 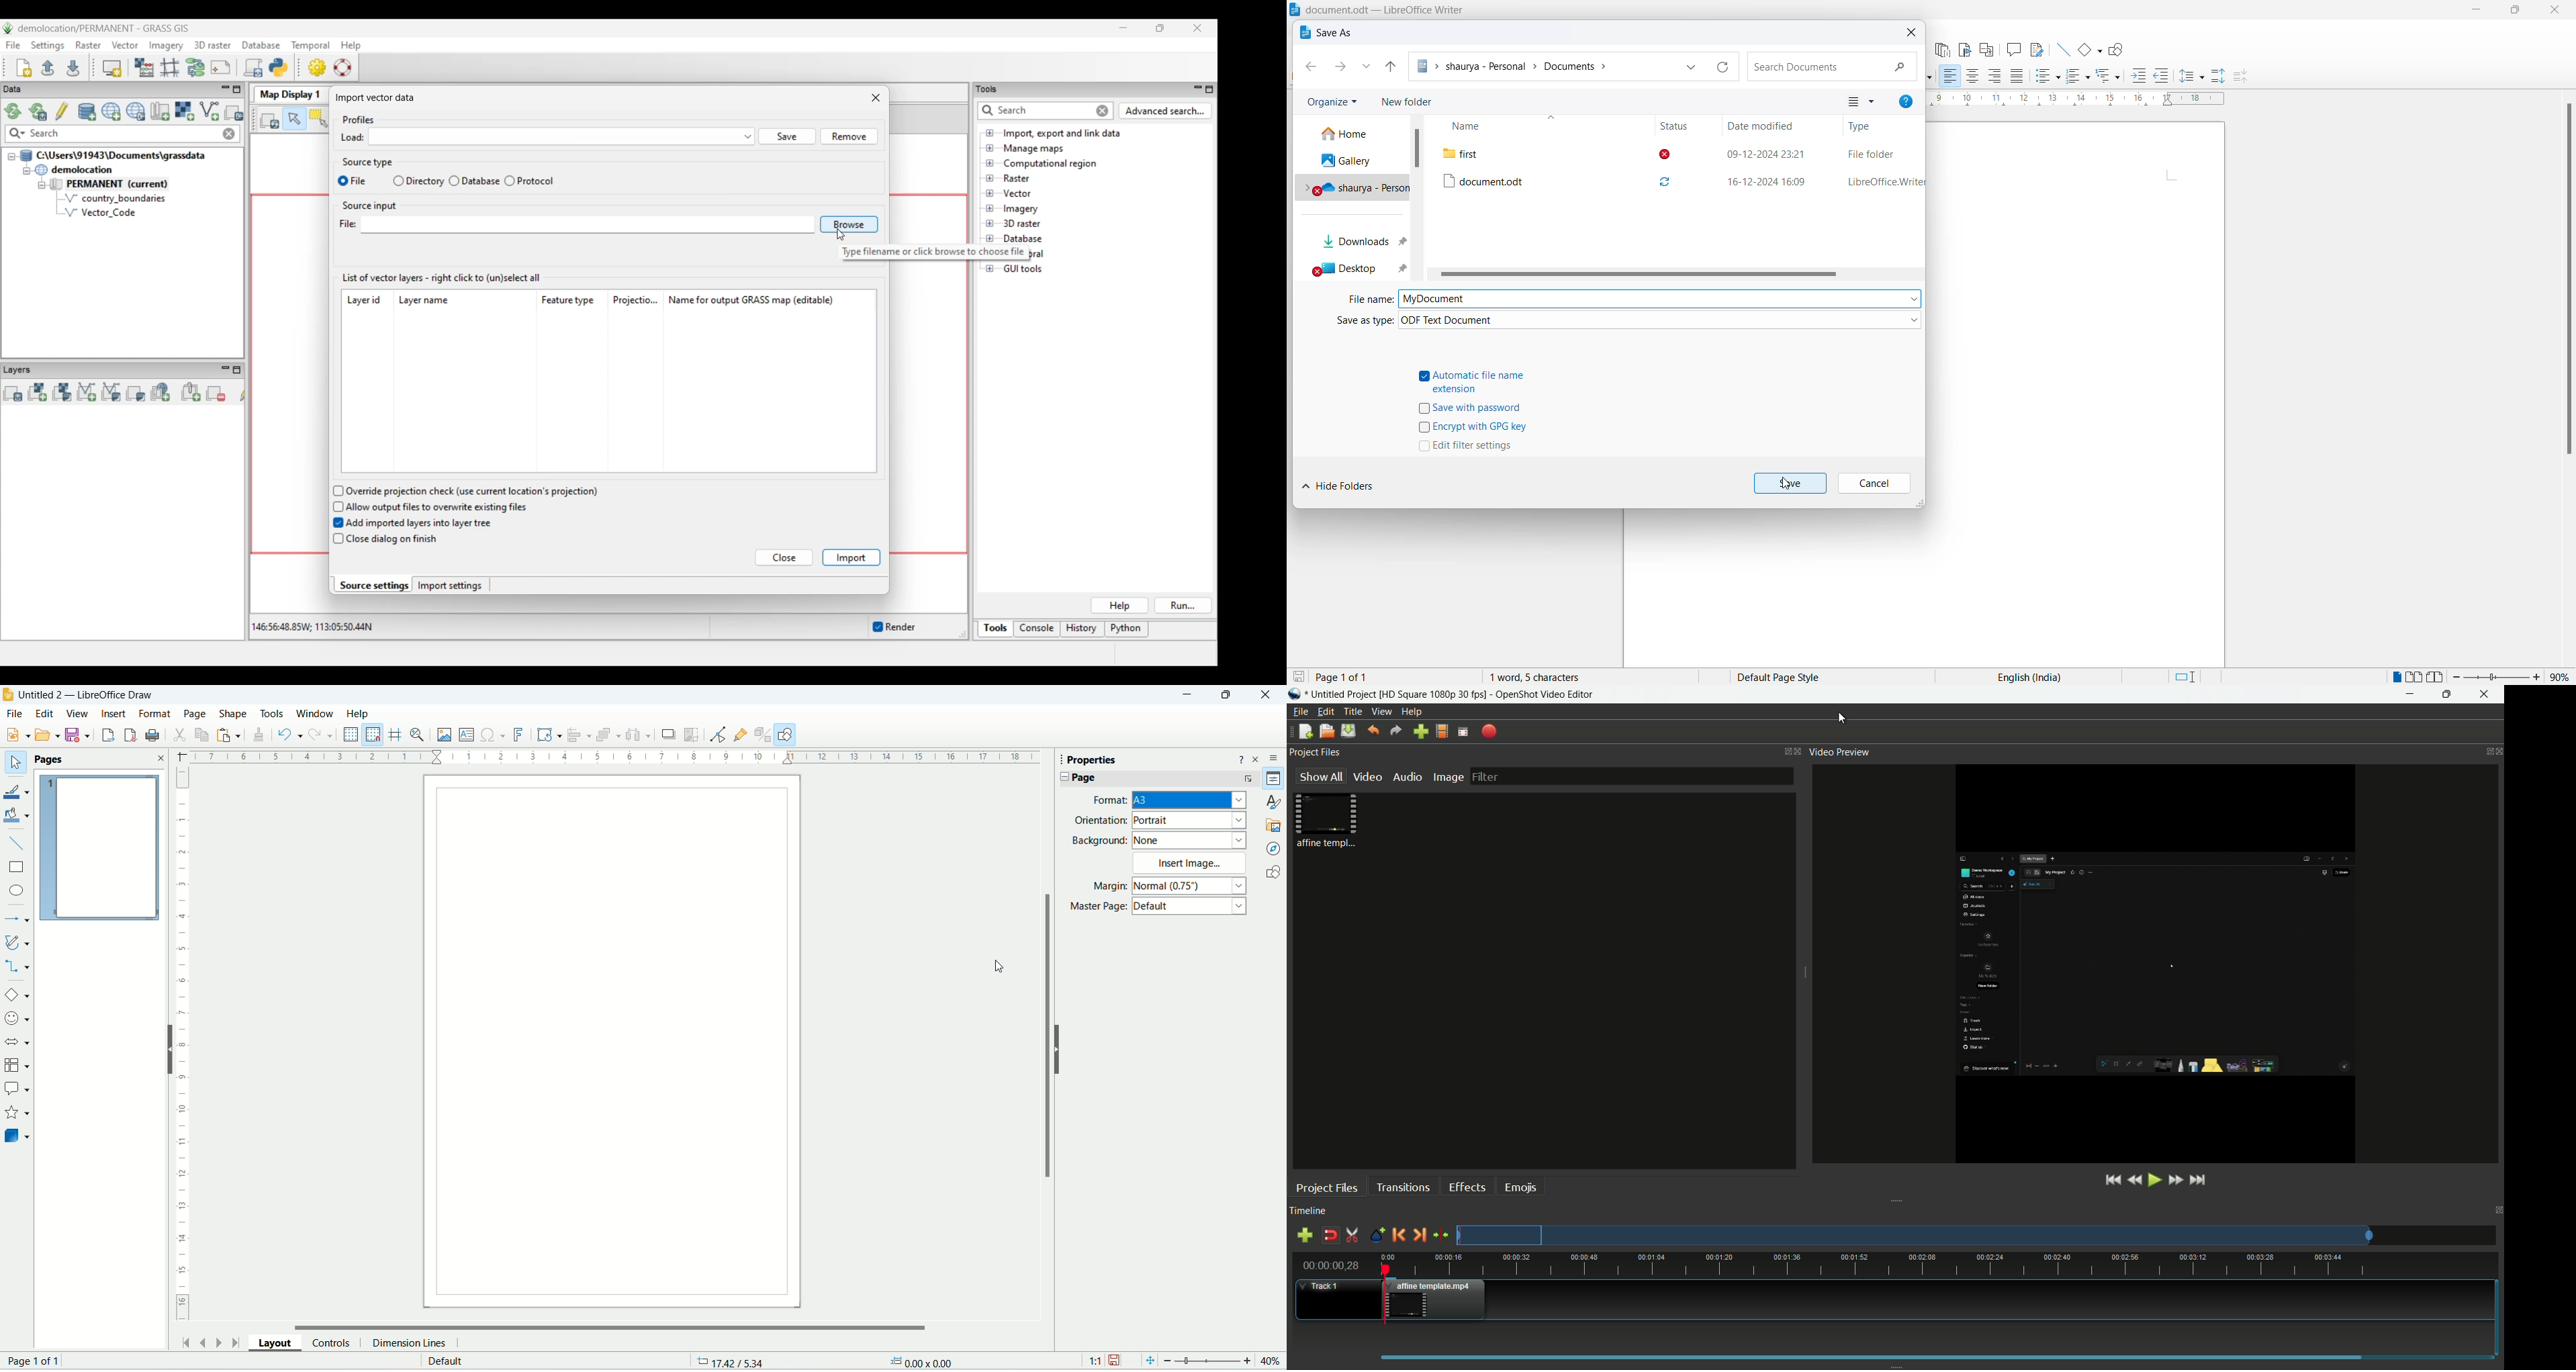 What do you see at coordinates (419, 735) in the screenshot?
I see `zoom and pan` at bounding box center [419, 735].